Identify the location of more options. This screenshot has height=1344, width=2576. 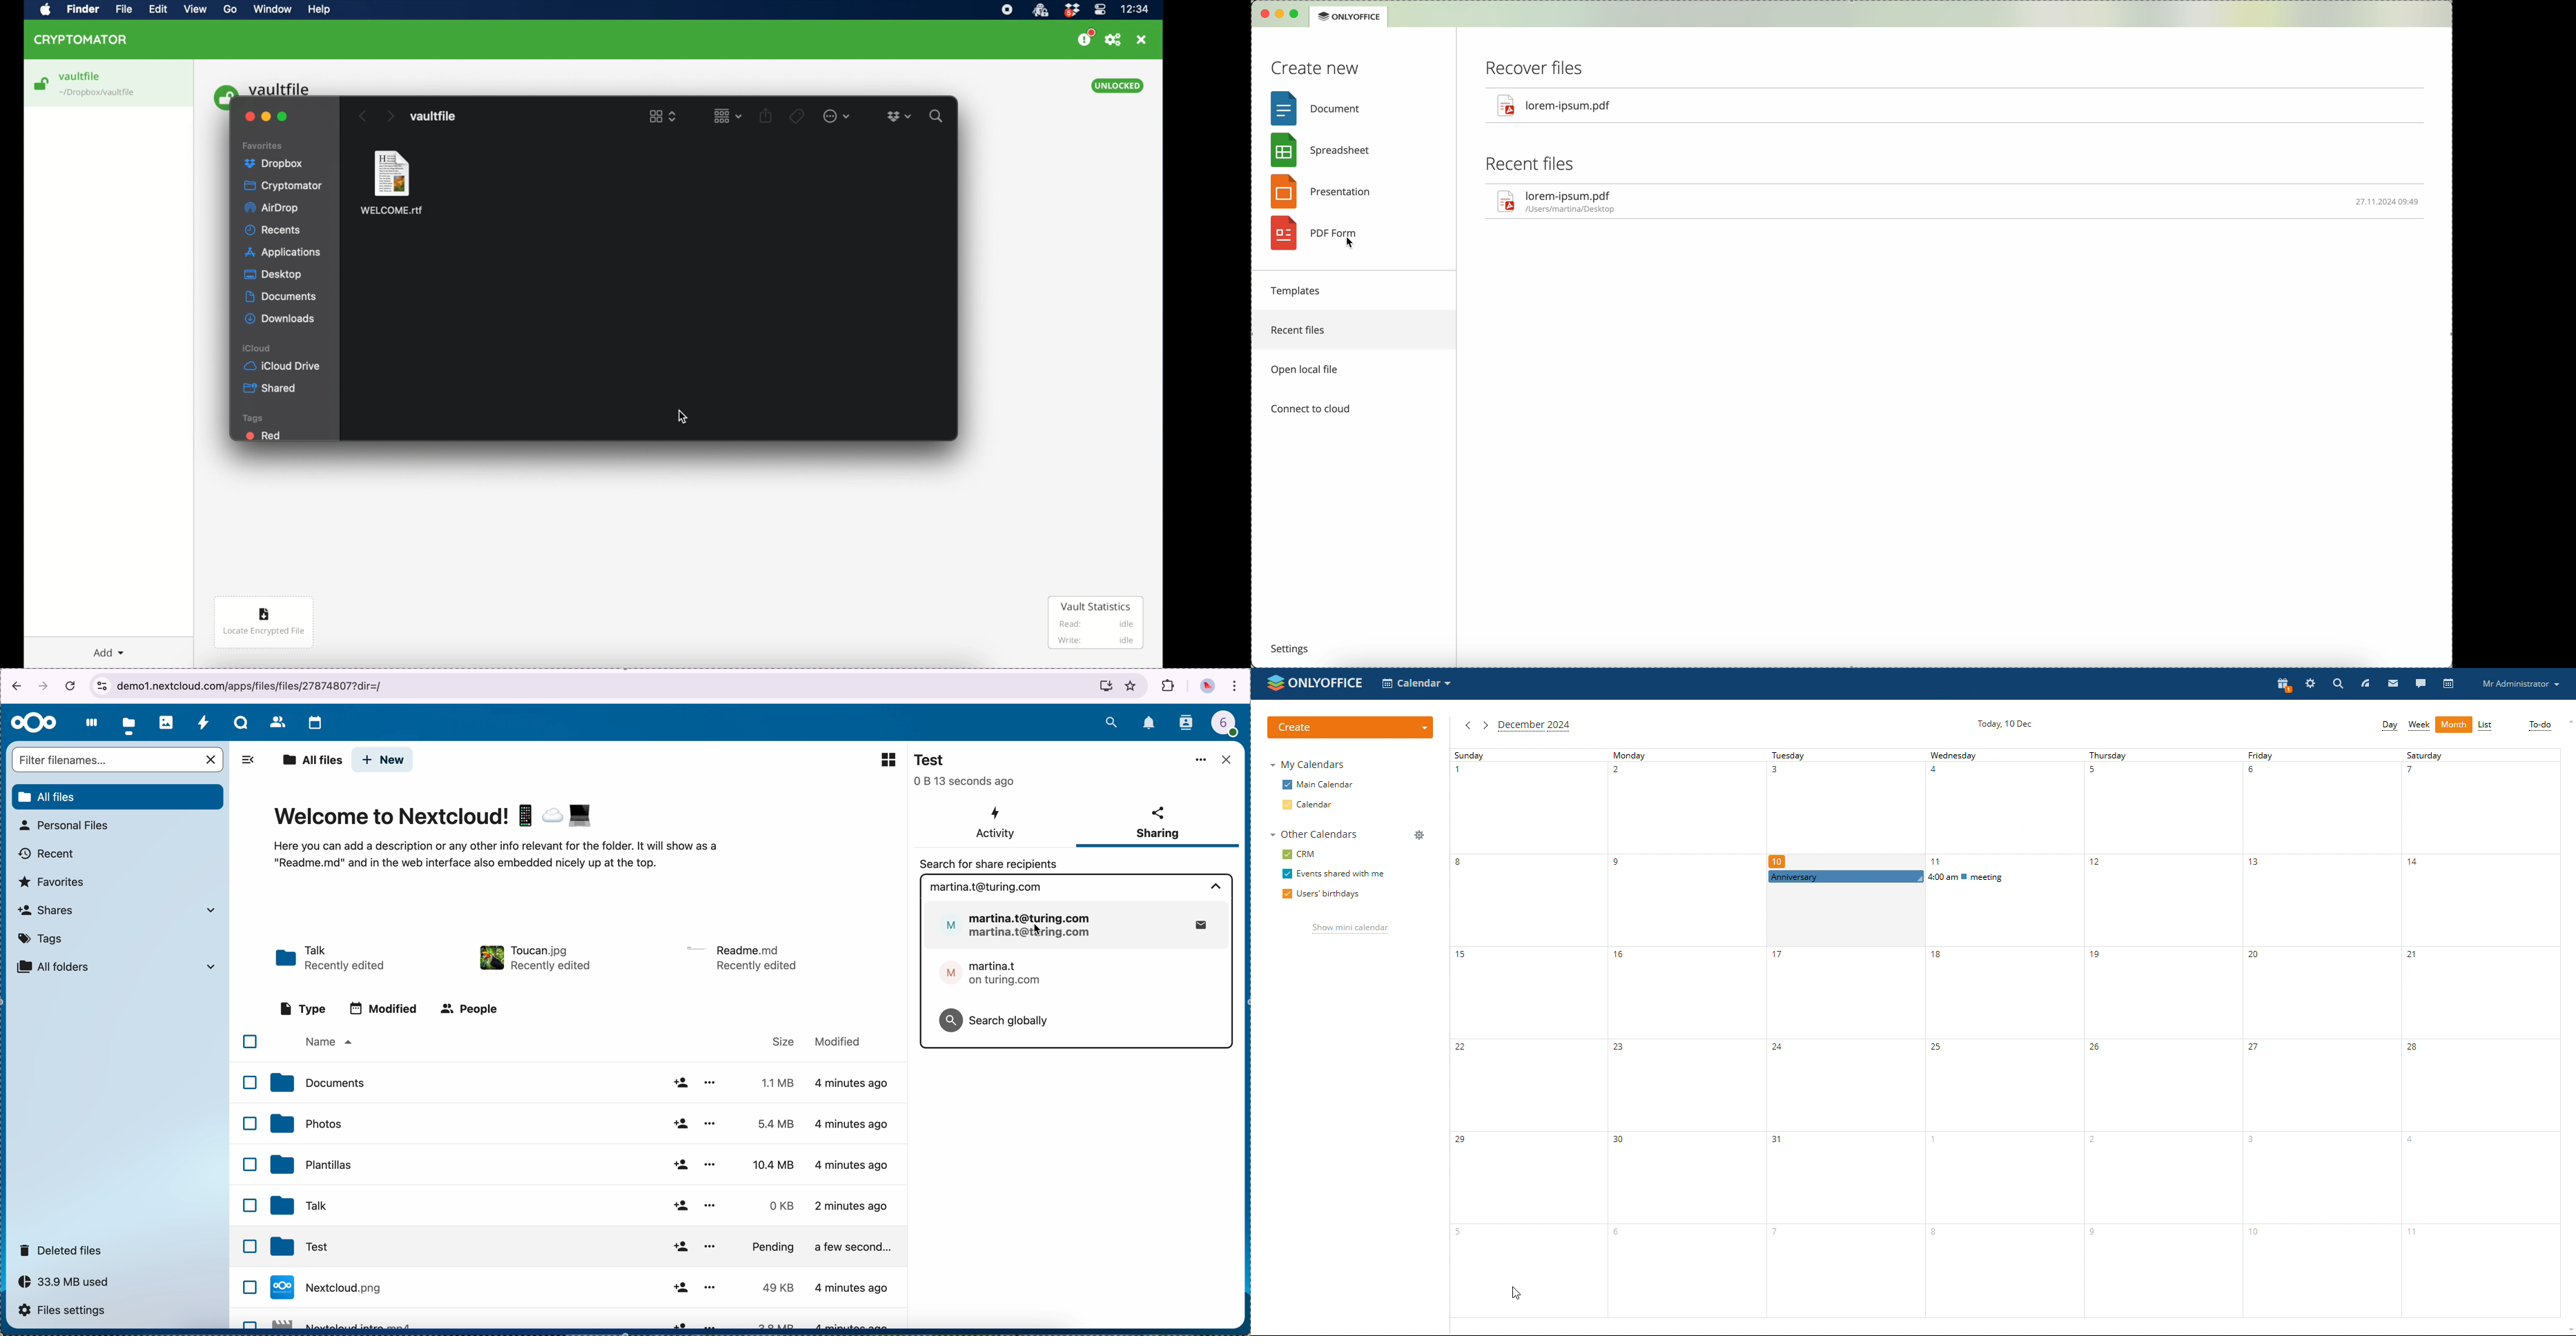
(838, 116).